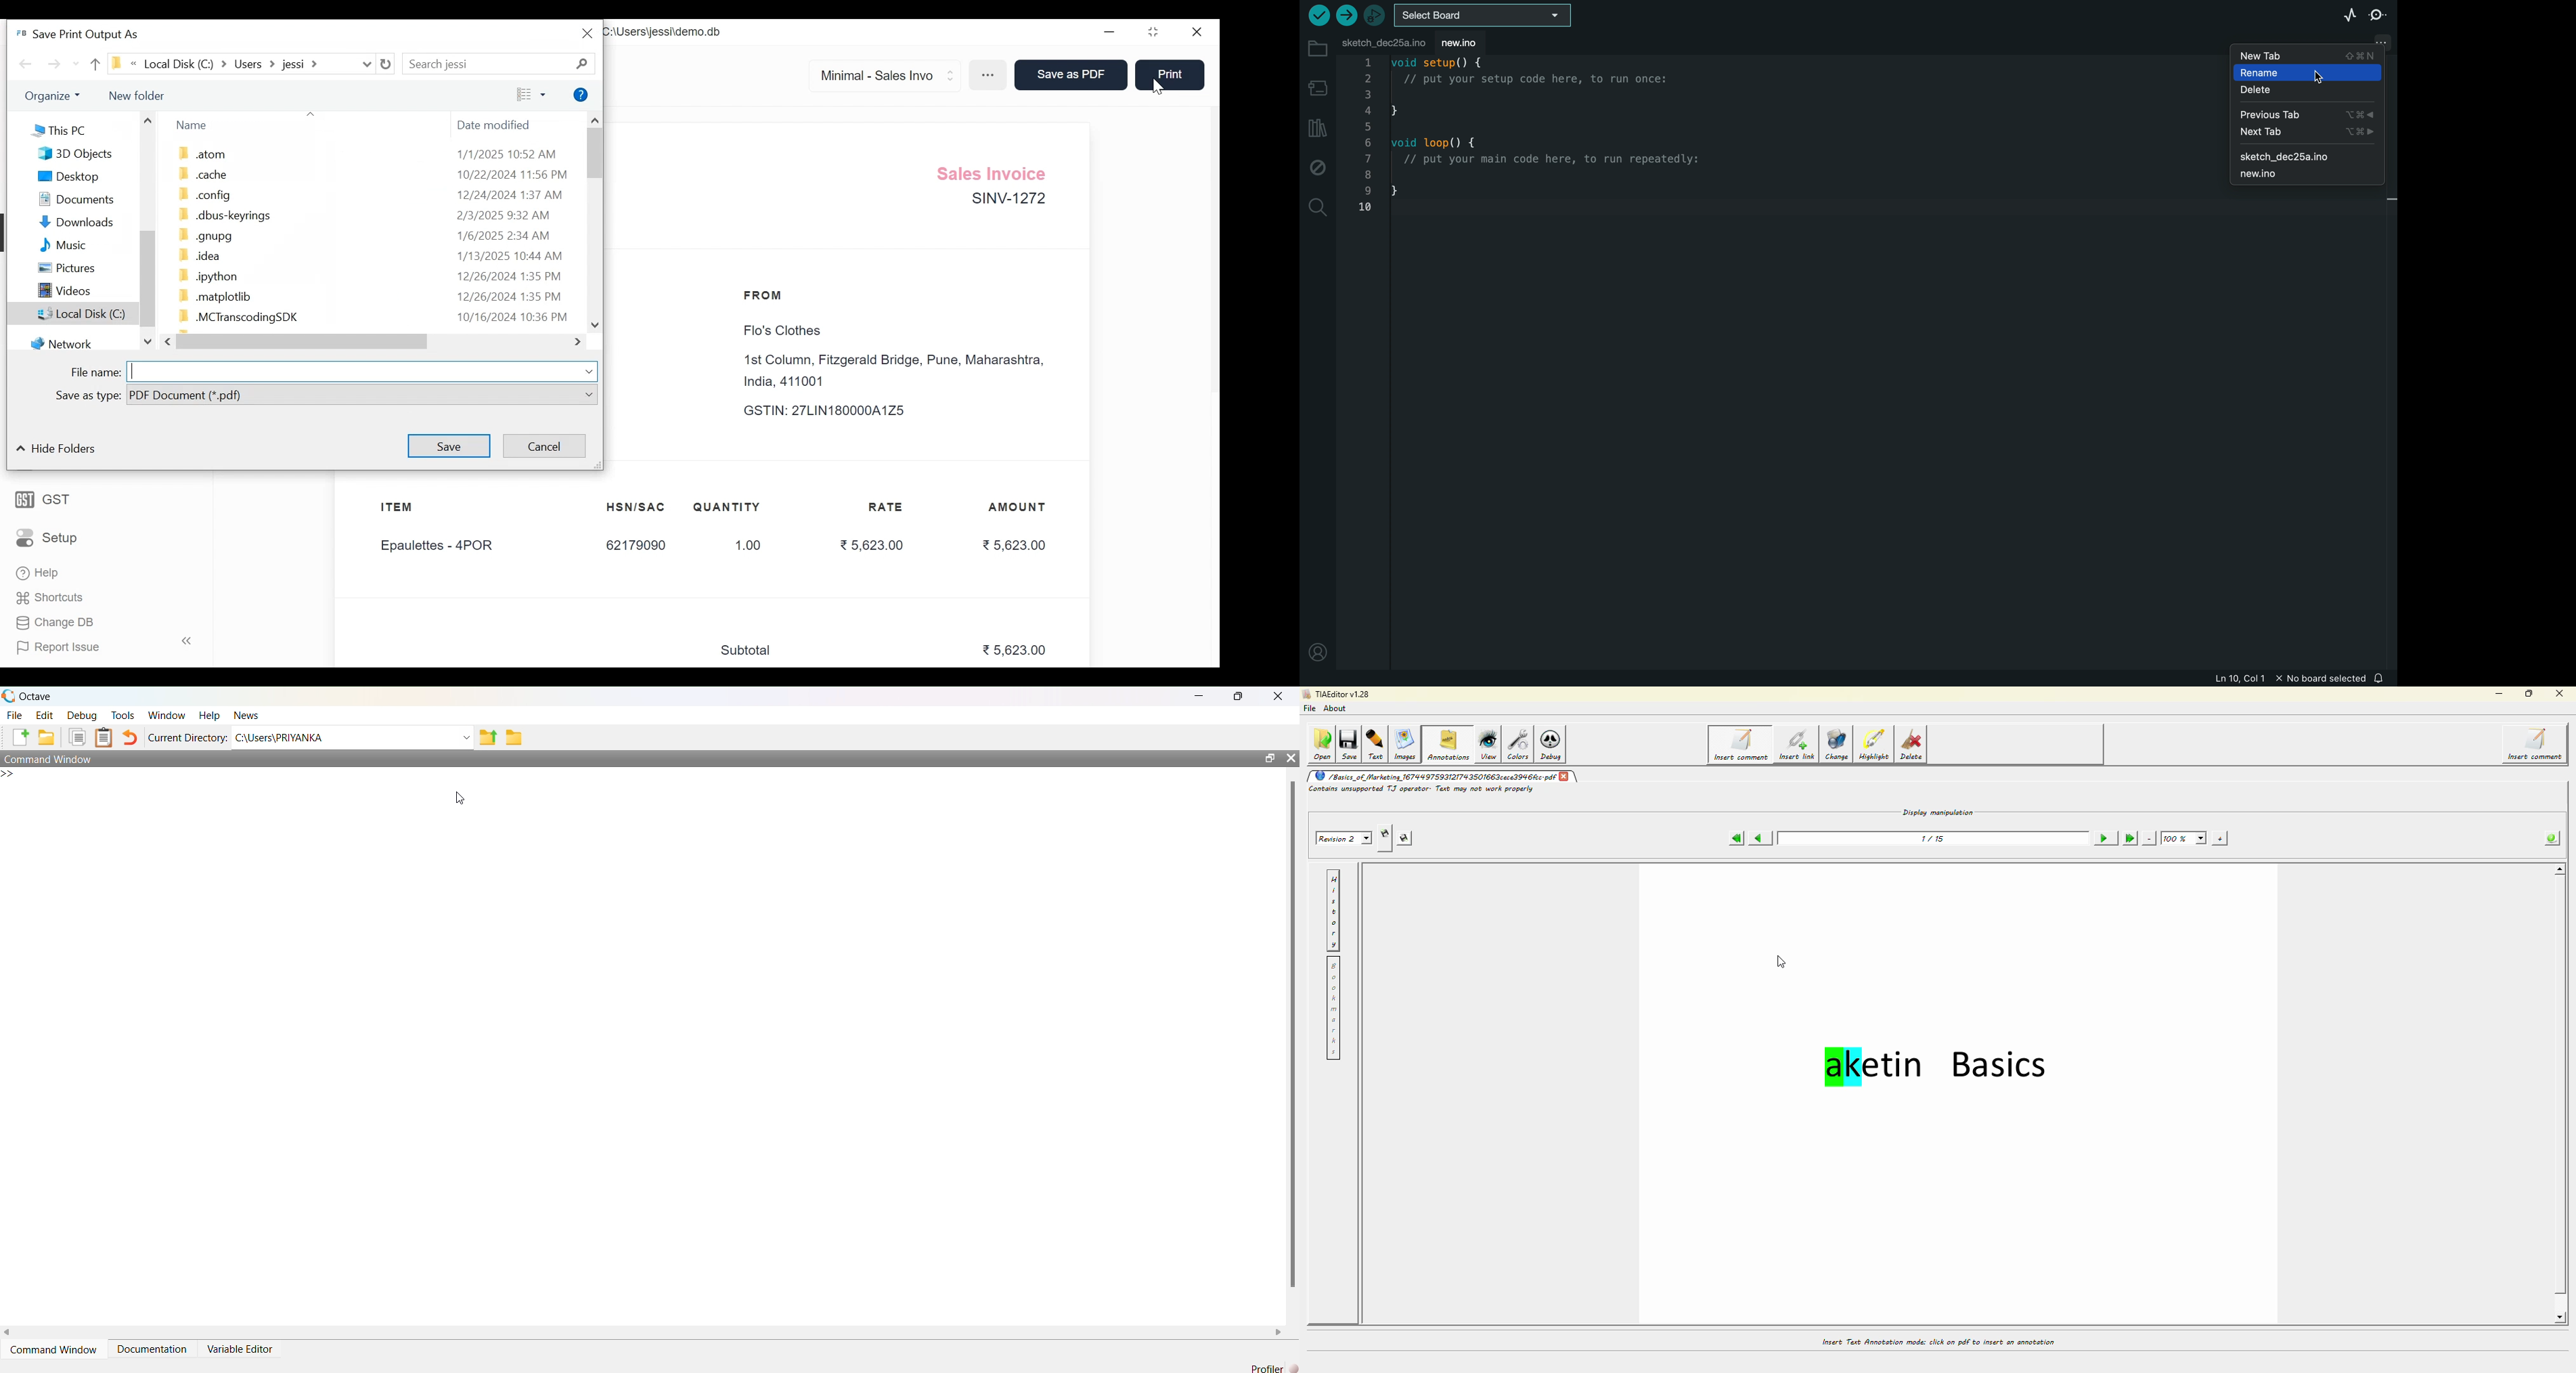  I want to click on Report Issue, so click(100, 646).